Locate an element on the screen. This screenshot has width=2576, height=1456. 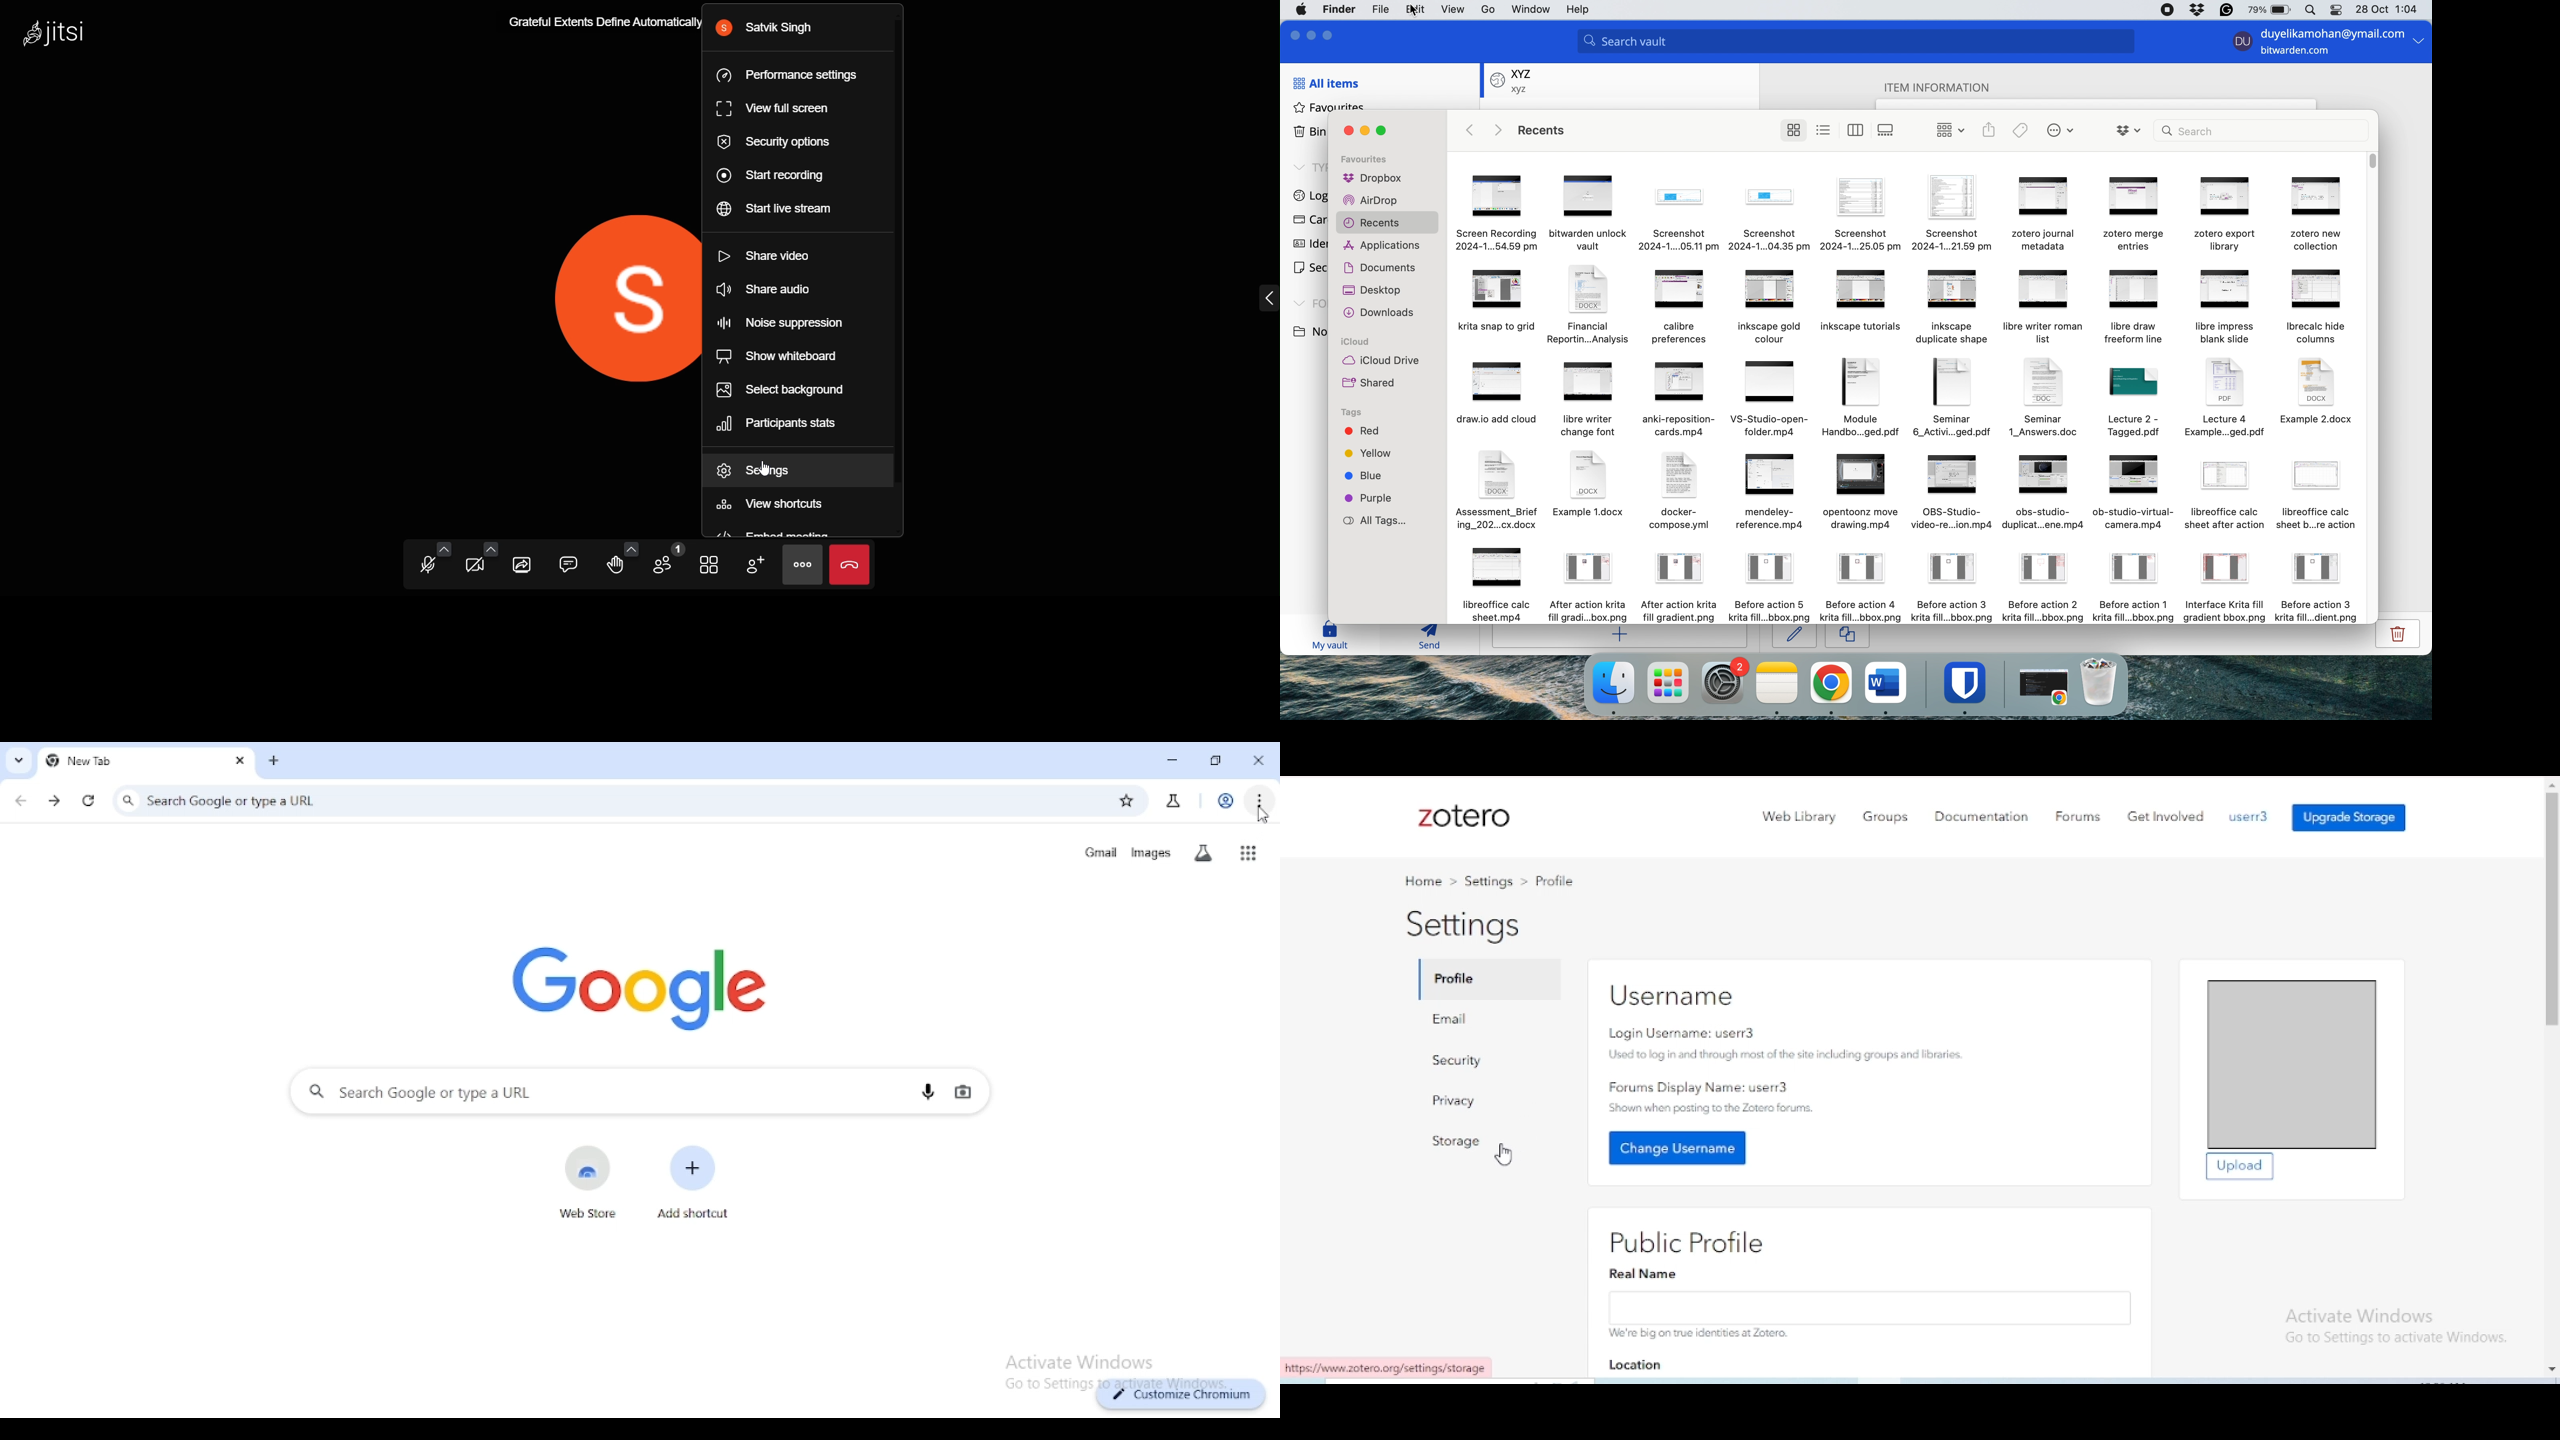
favourites is located at coordinates (1330, 107).